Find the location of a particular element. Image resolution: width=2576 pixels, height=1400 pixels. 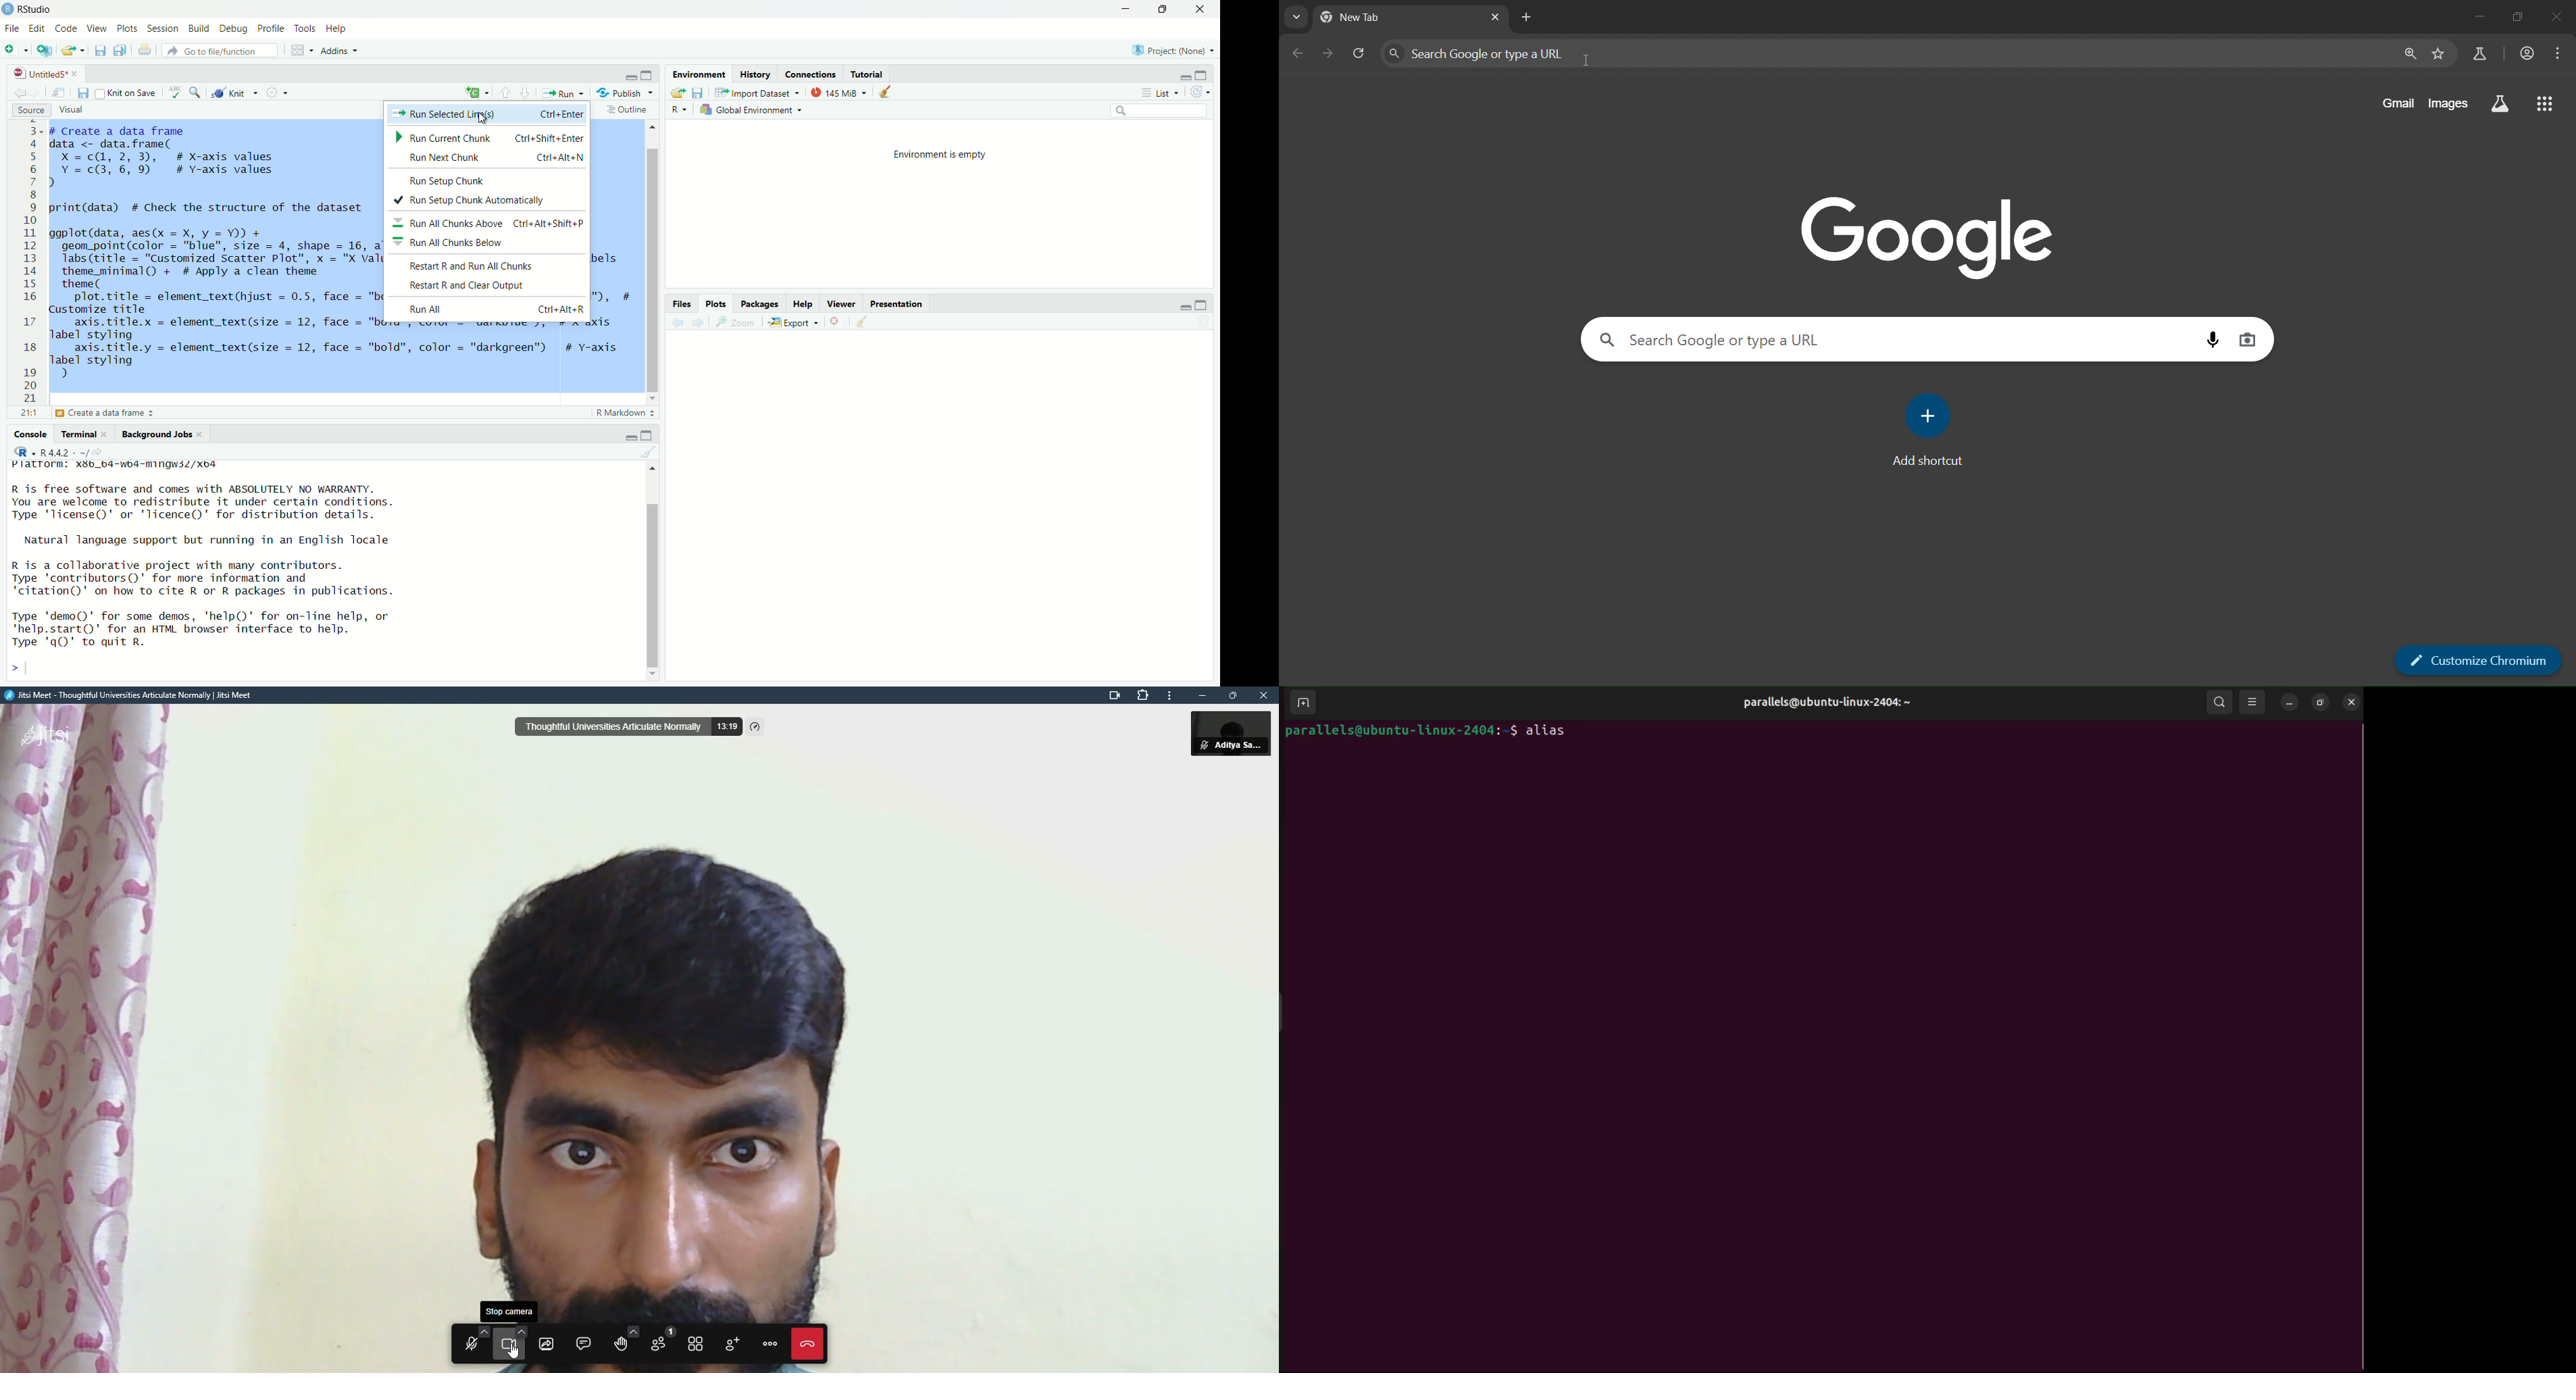

Run All chunks Above is located at coordinates (487, 222).